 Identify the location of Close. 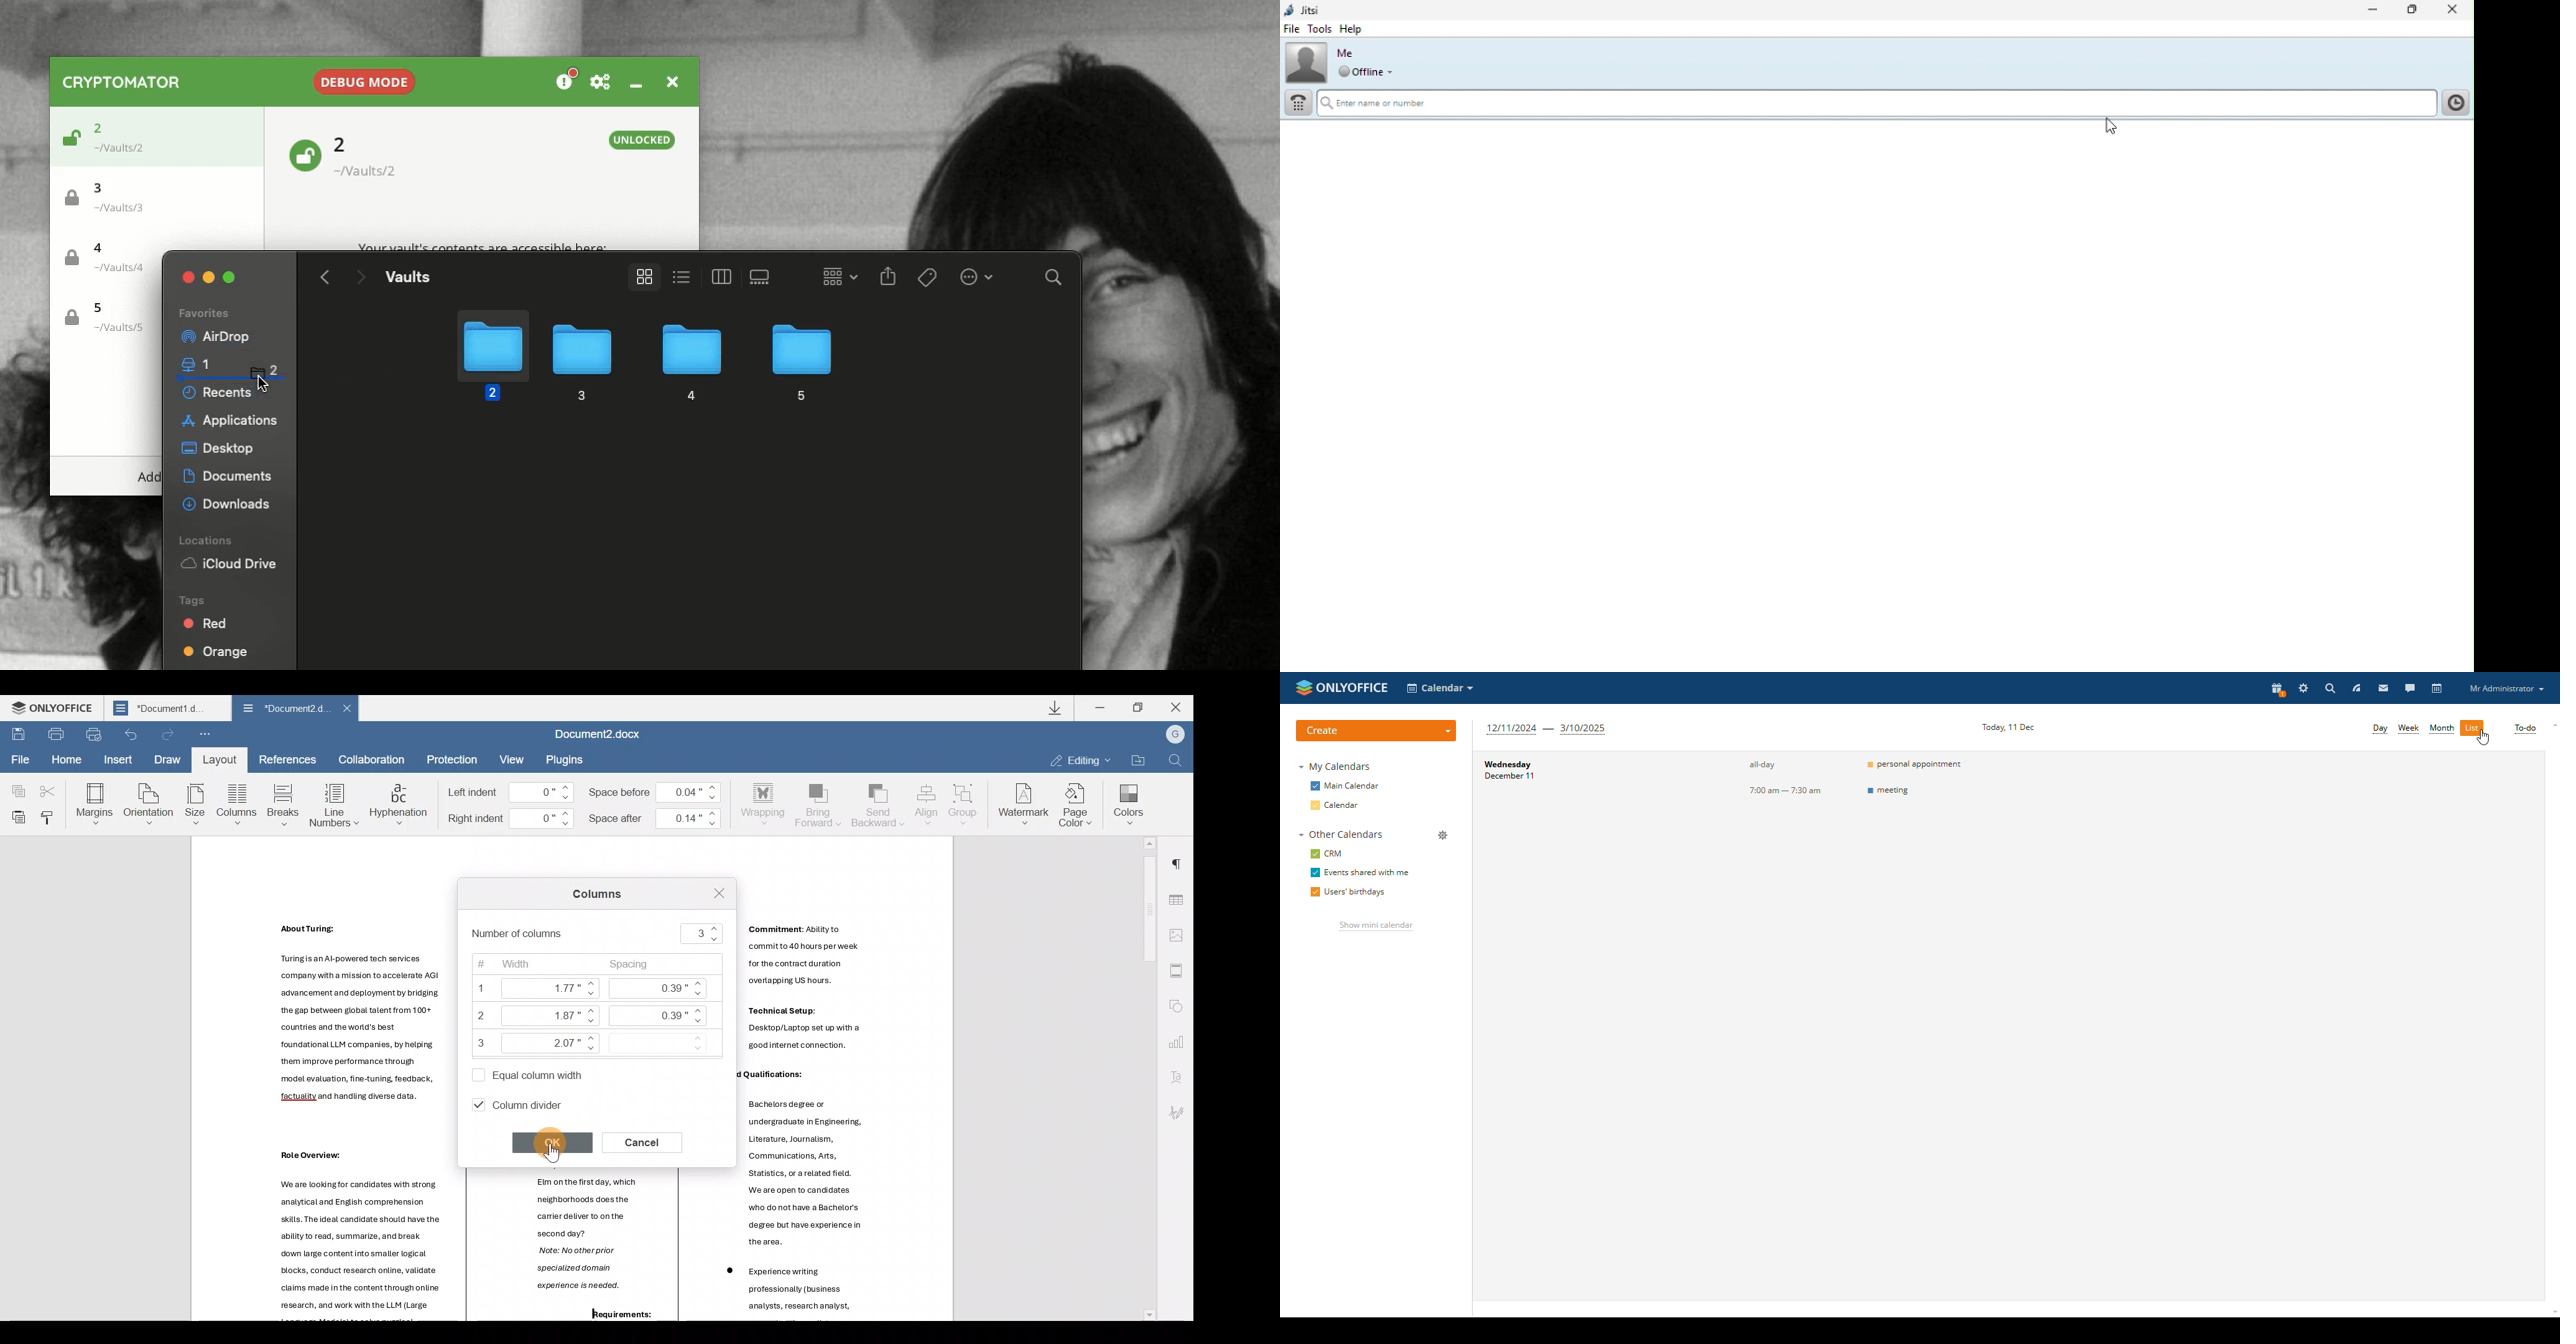
(1177, 707).